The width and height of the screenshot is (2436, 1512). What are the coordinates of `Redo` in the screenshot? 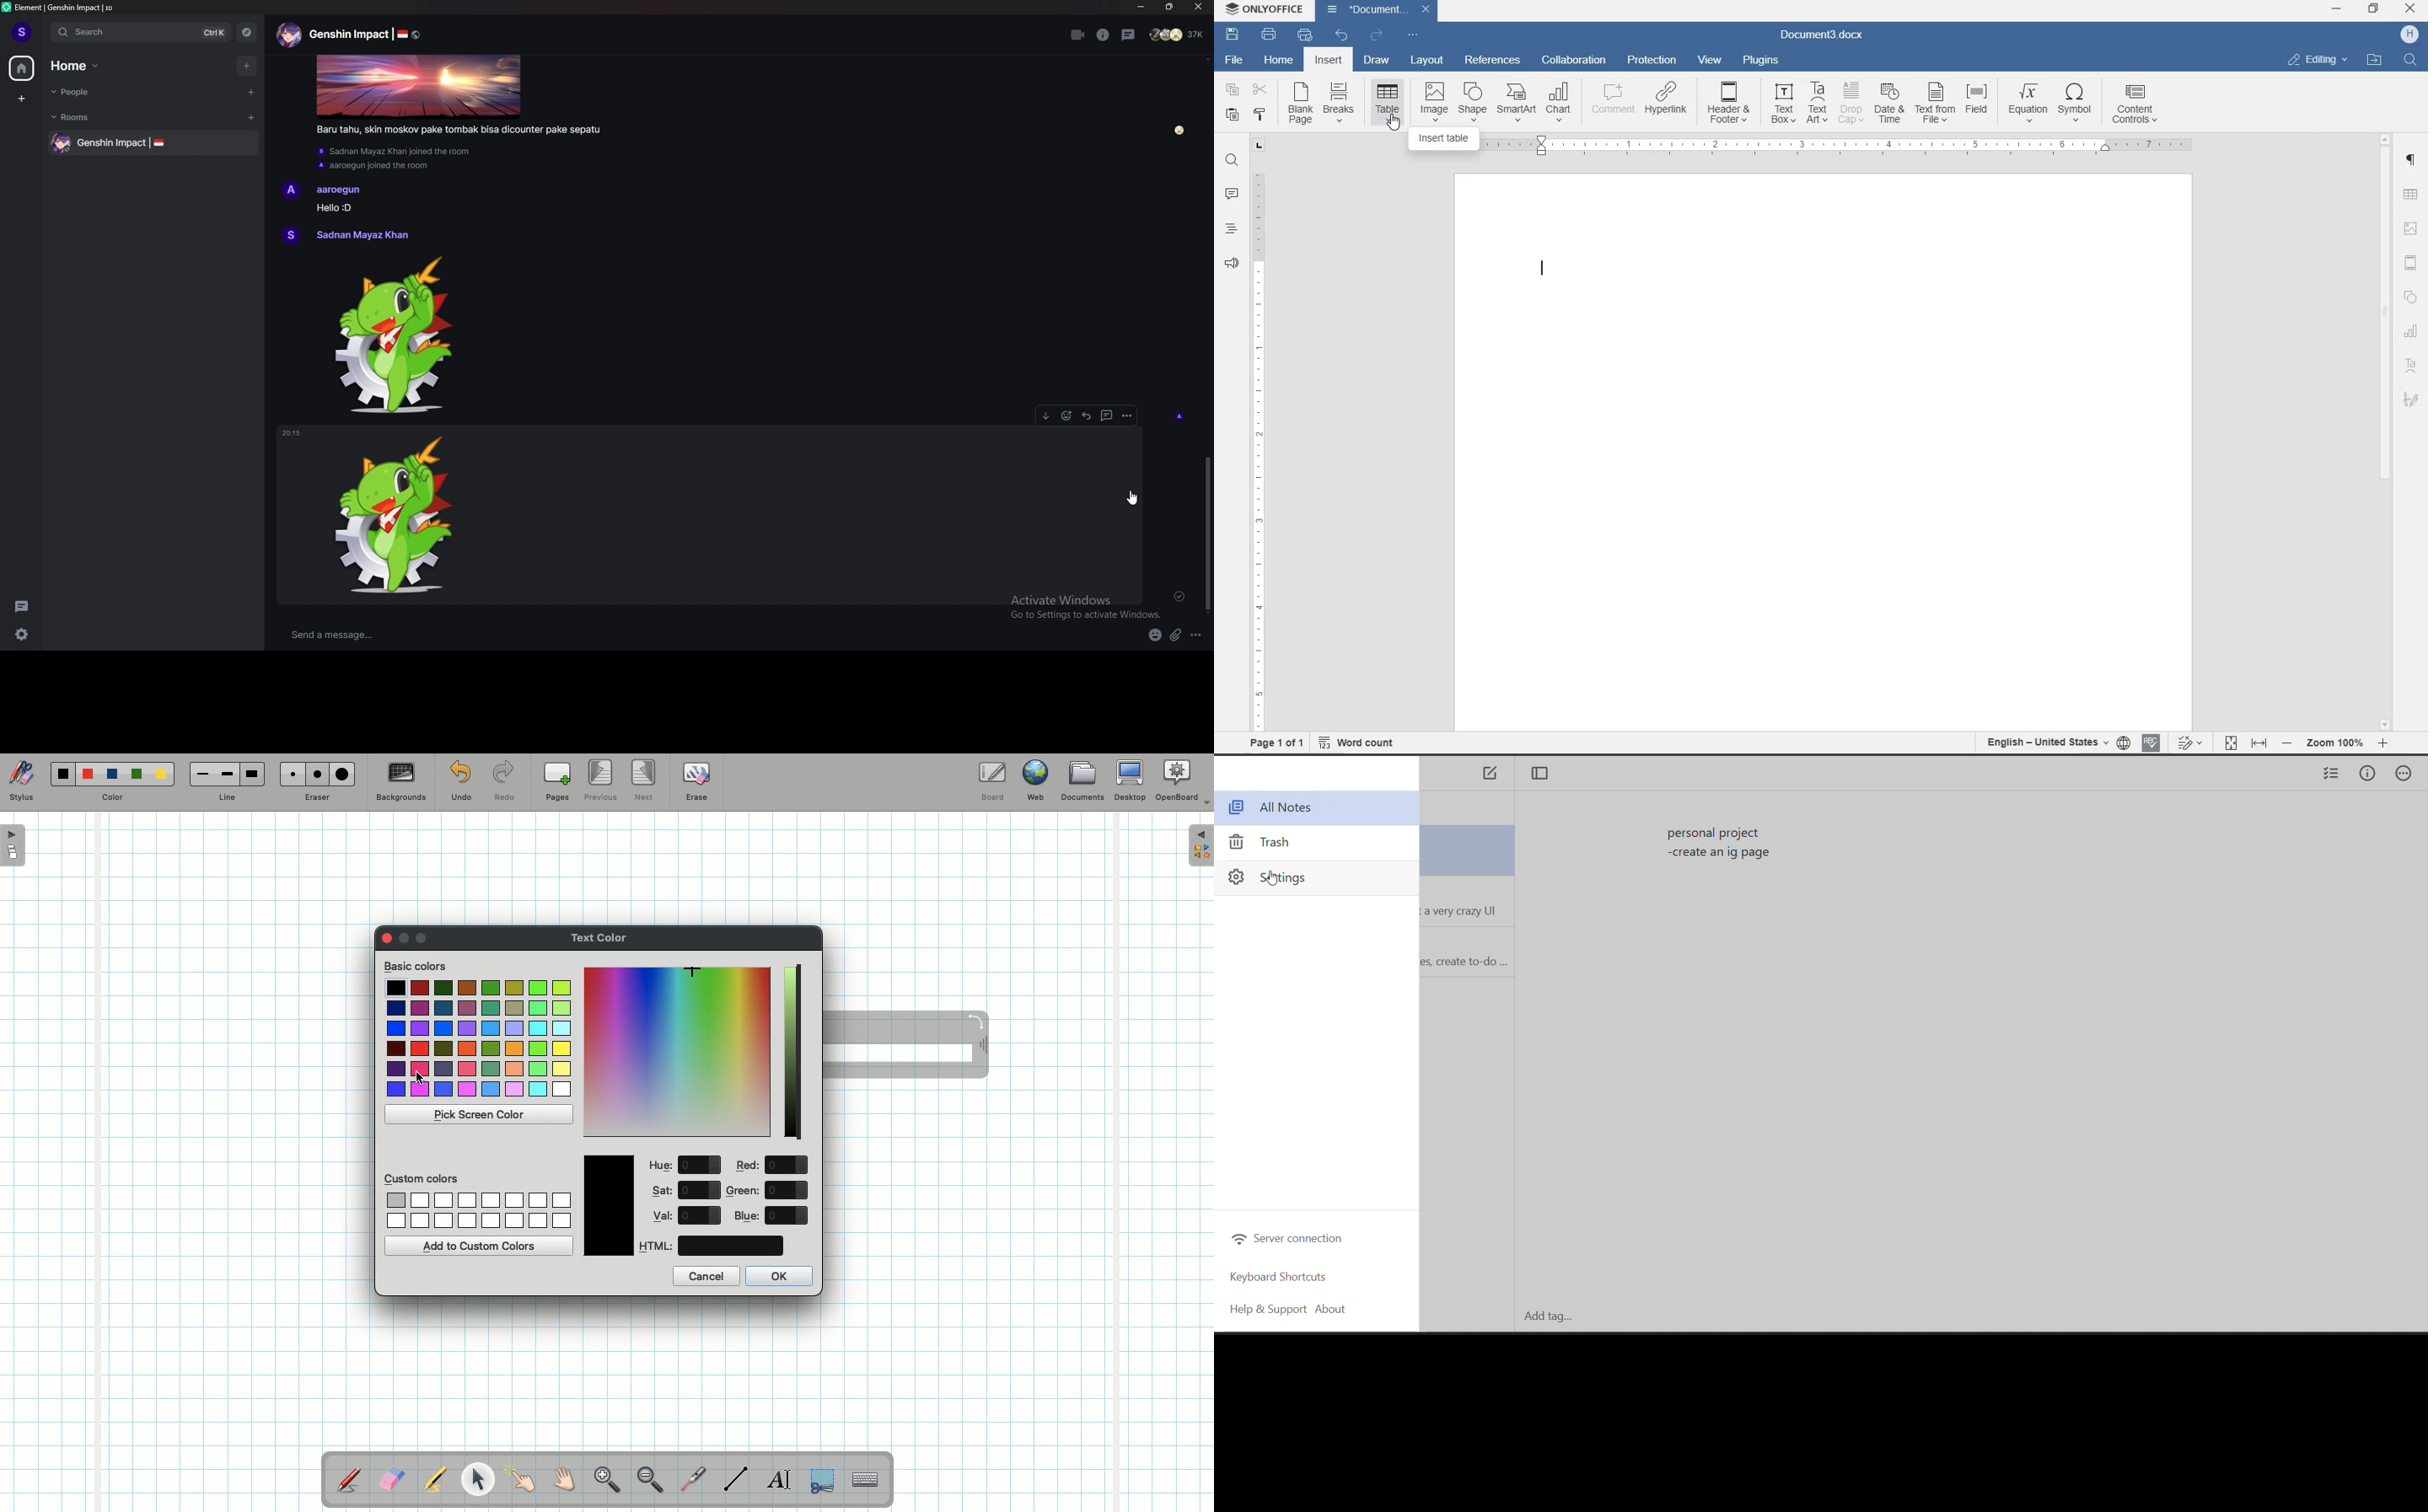 It's located at (504, 784).